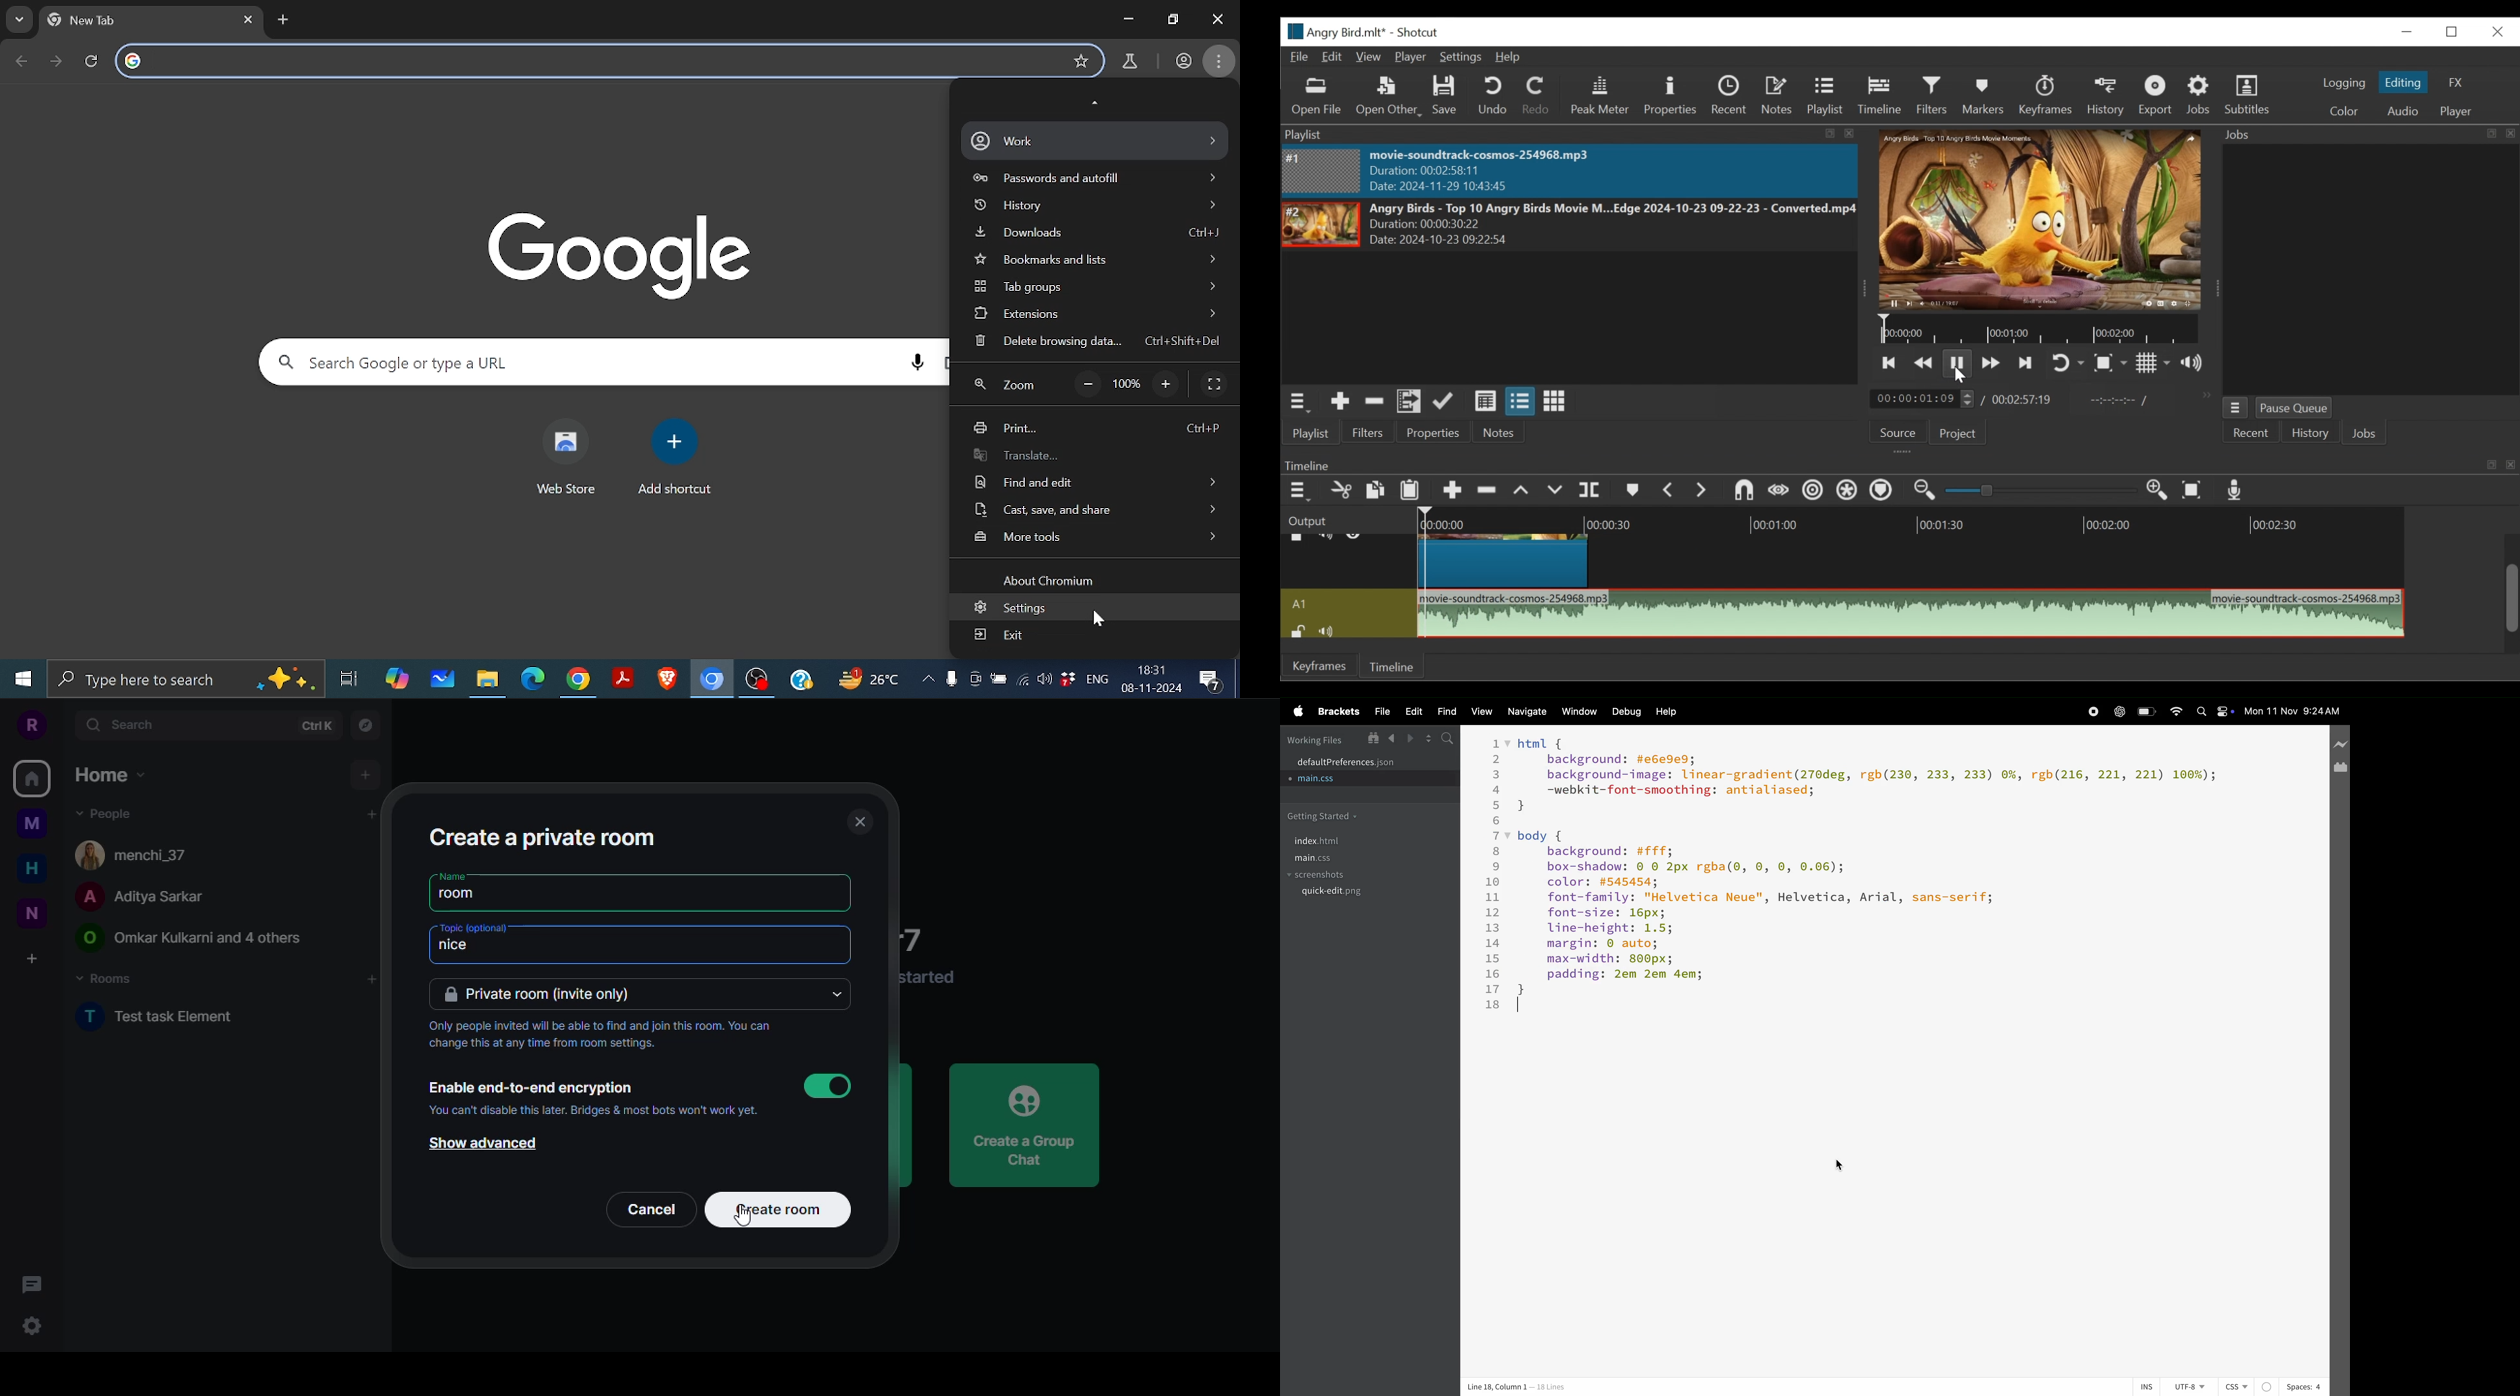 The image size is (2520, 1400). What do you see at coordinates (2248, 435) in the screenshot?
I see `Recent` at bounding box center [2248, 435].